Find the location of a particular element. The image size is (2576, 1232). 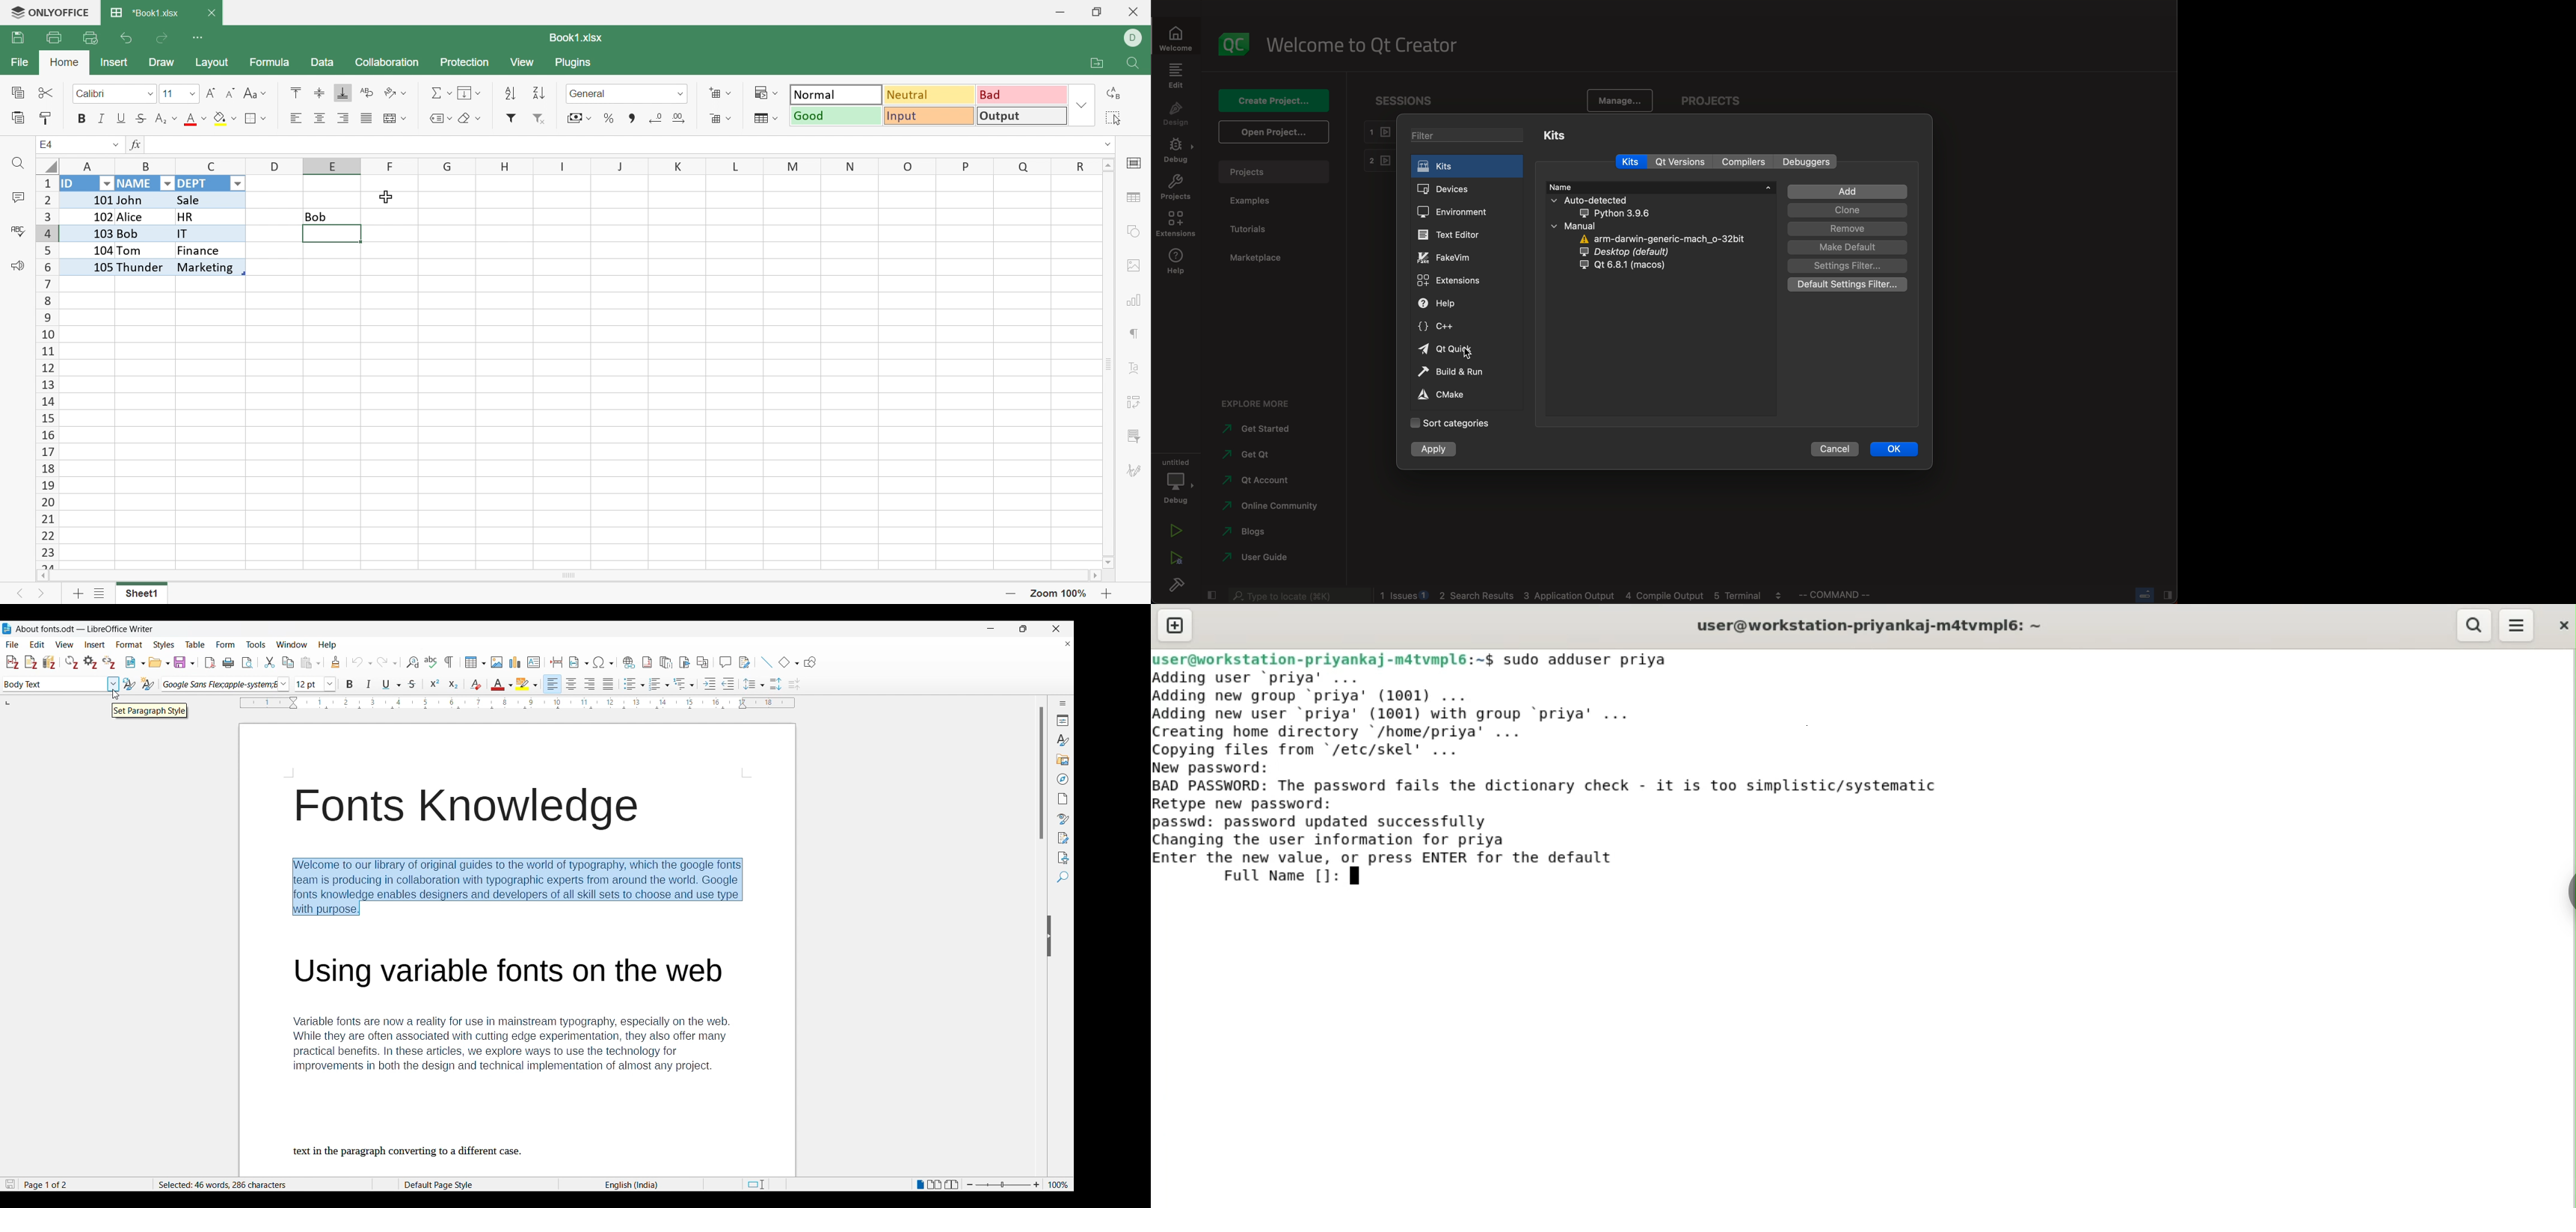

projects is located at coordinates (1176, 188).